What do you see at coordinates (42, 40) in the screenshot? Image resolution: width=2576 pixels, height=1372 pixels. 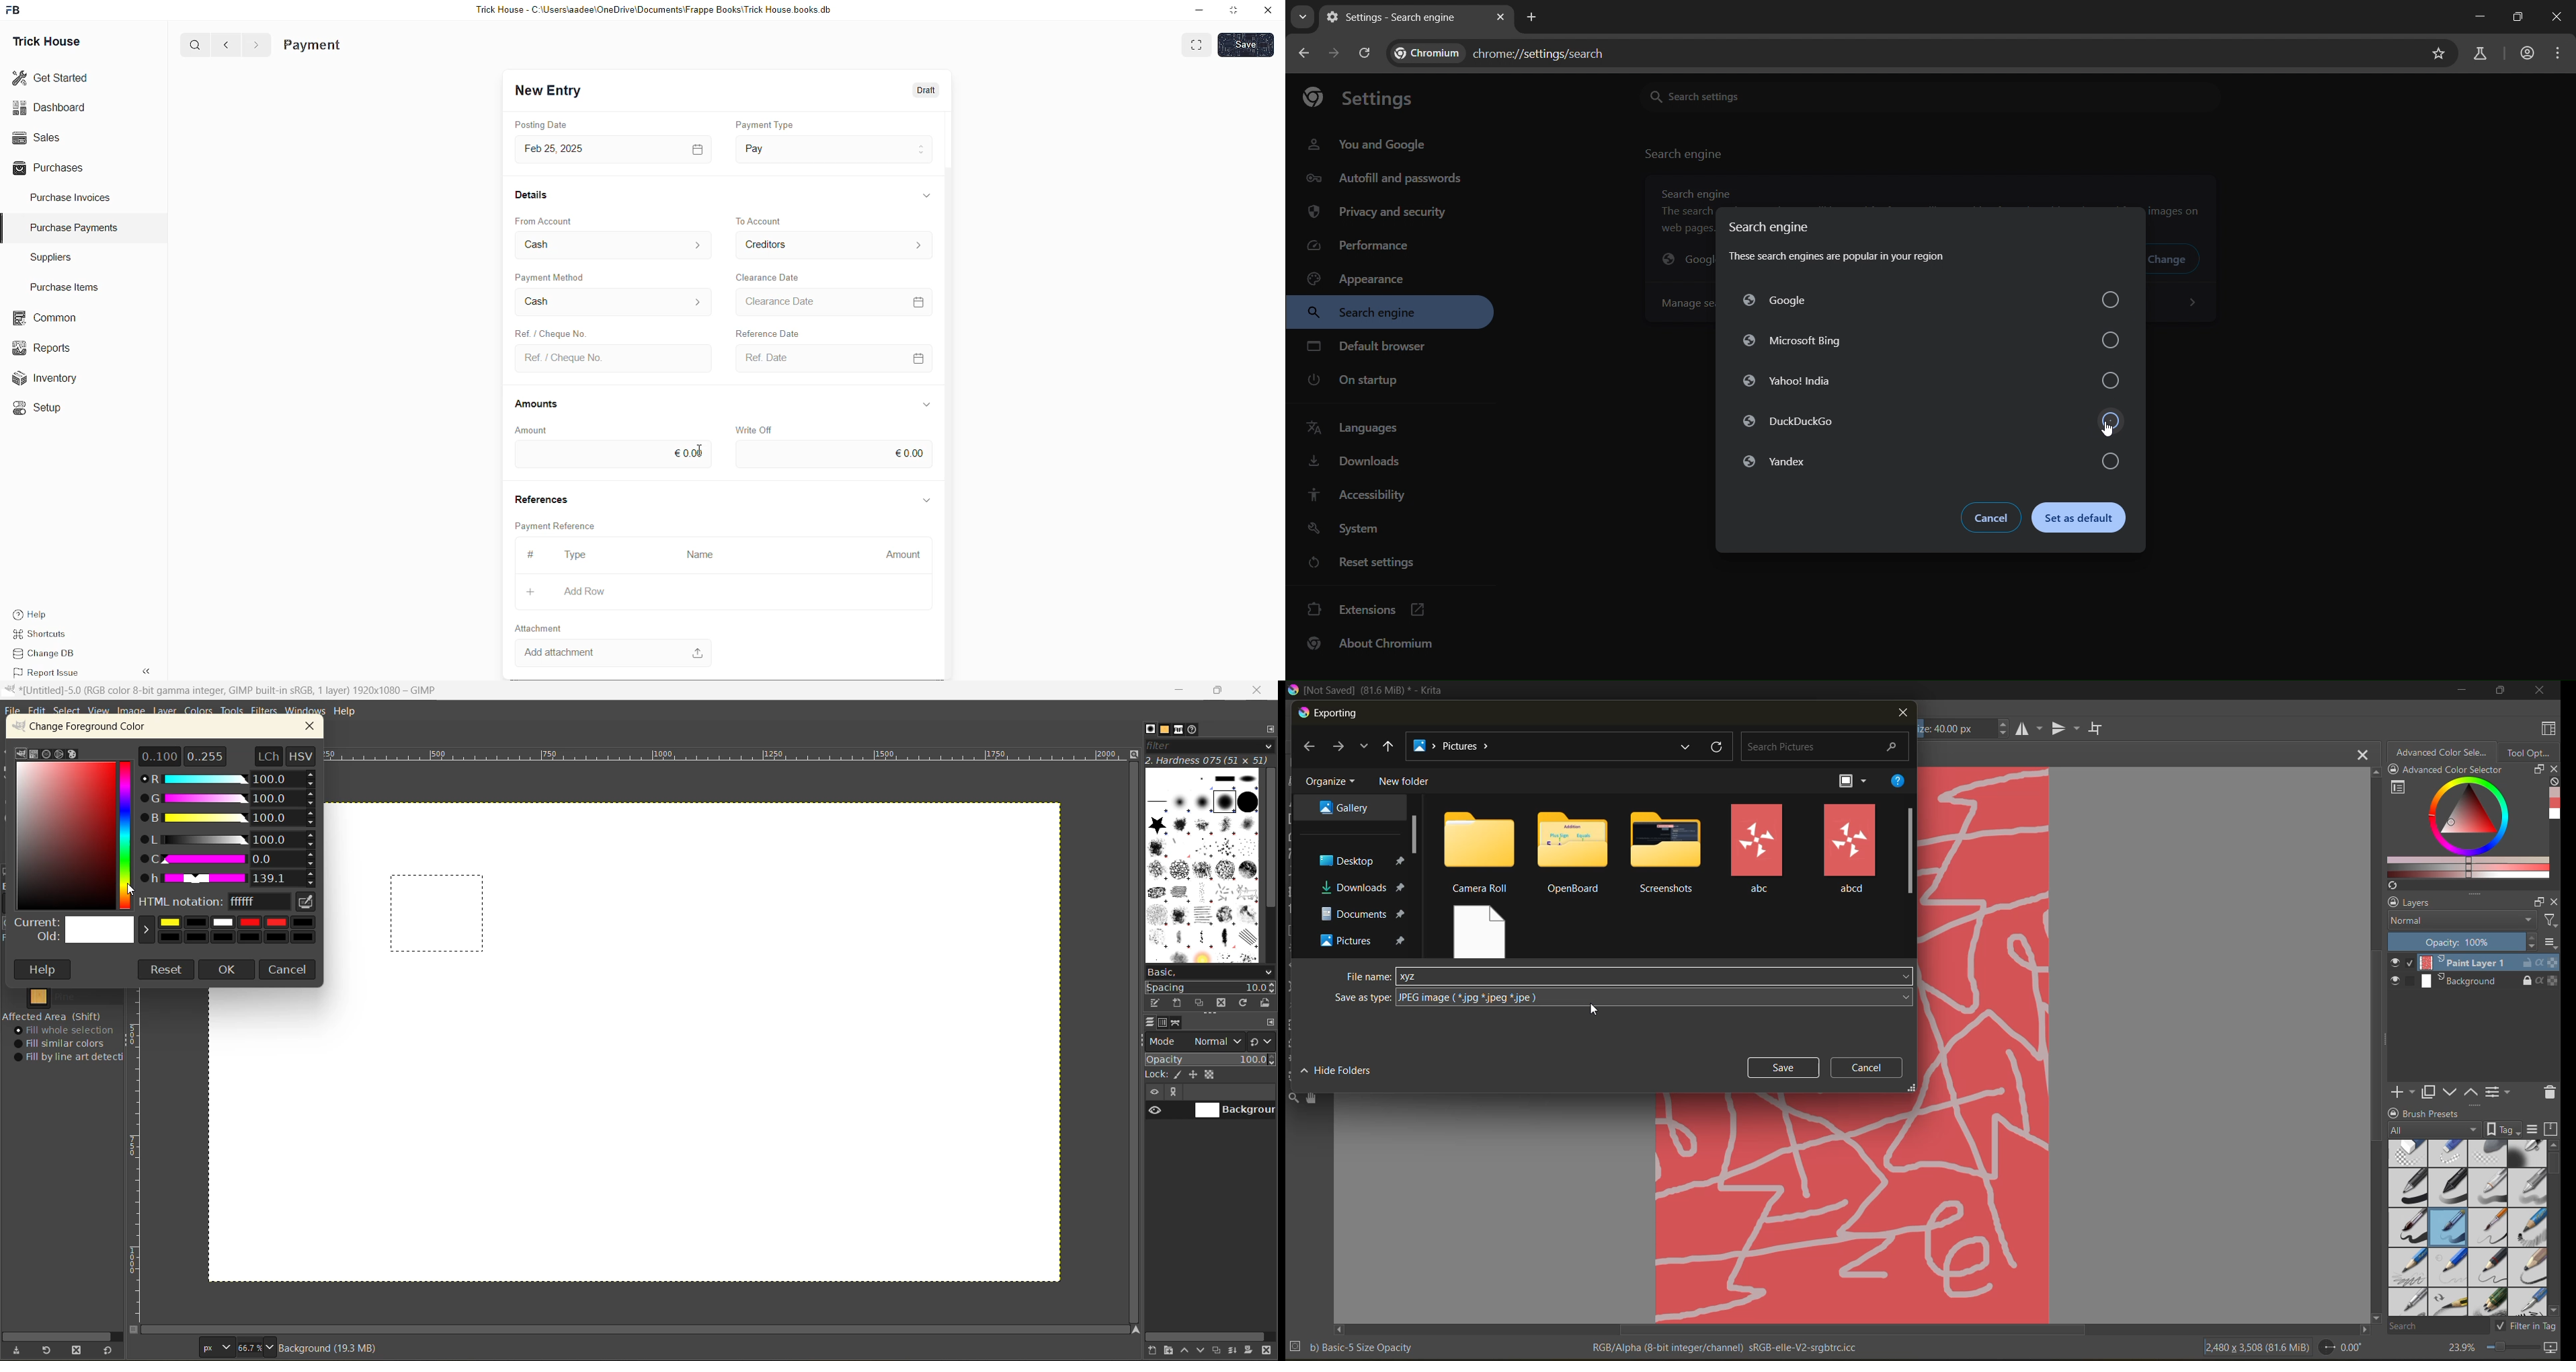 I see `Trick House` at bounding box center [42, 40].